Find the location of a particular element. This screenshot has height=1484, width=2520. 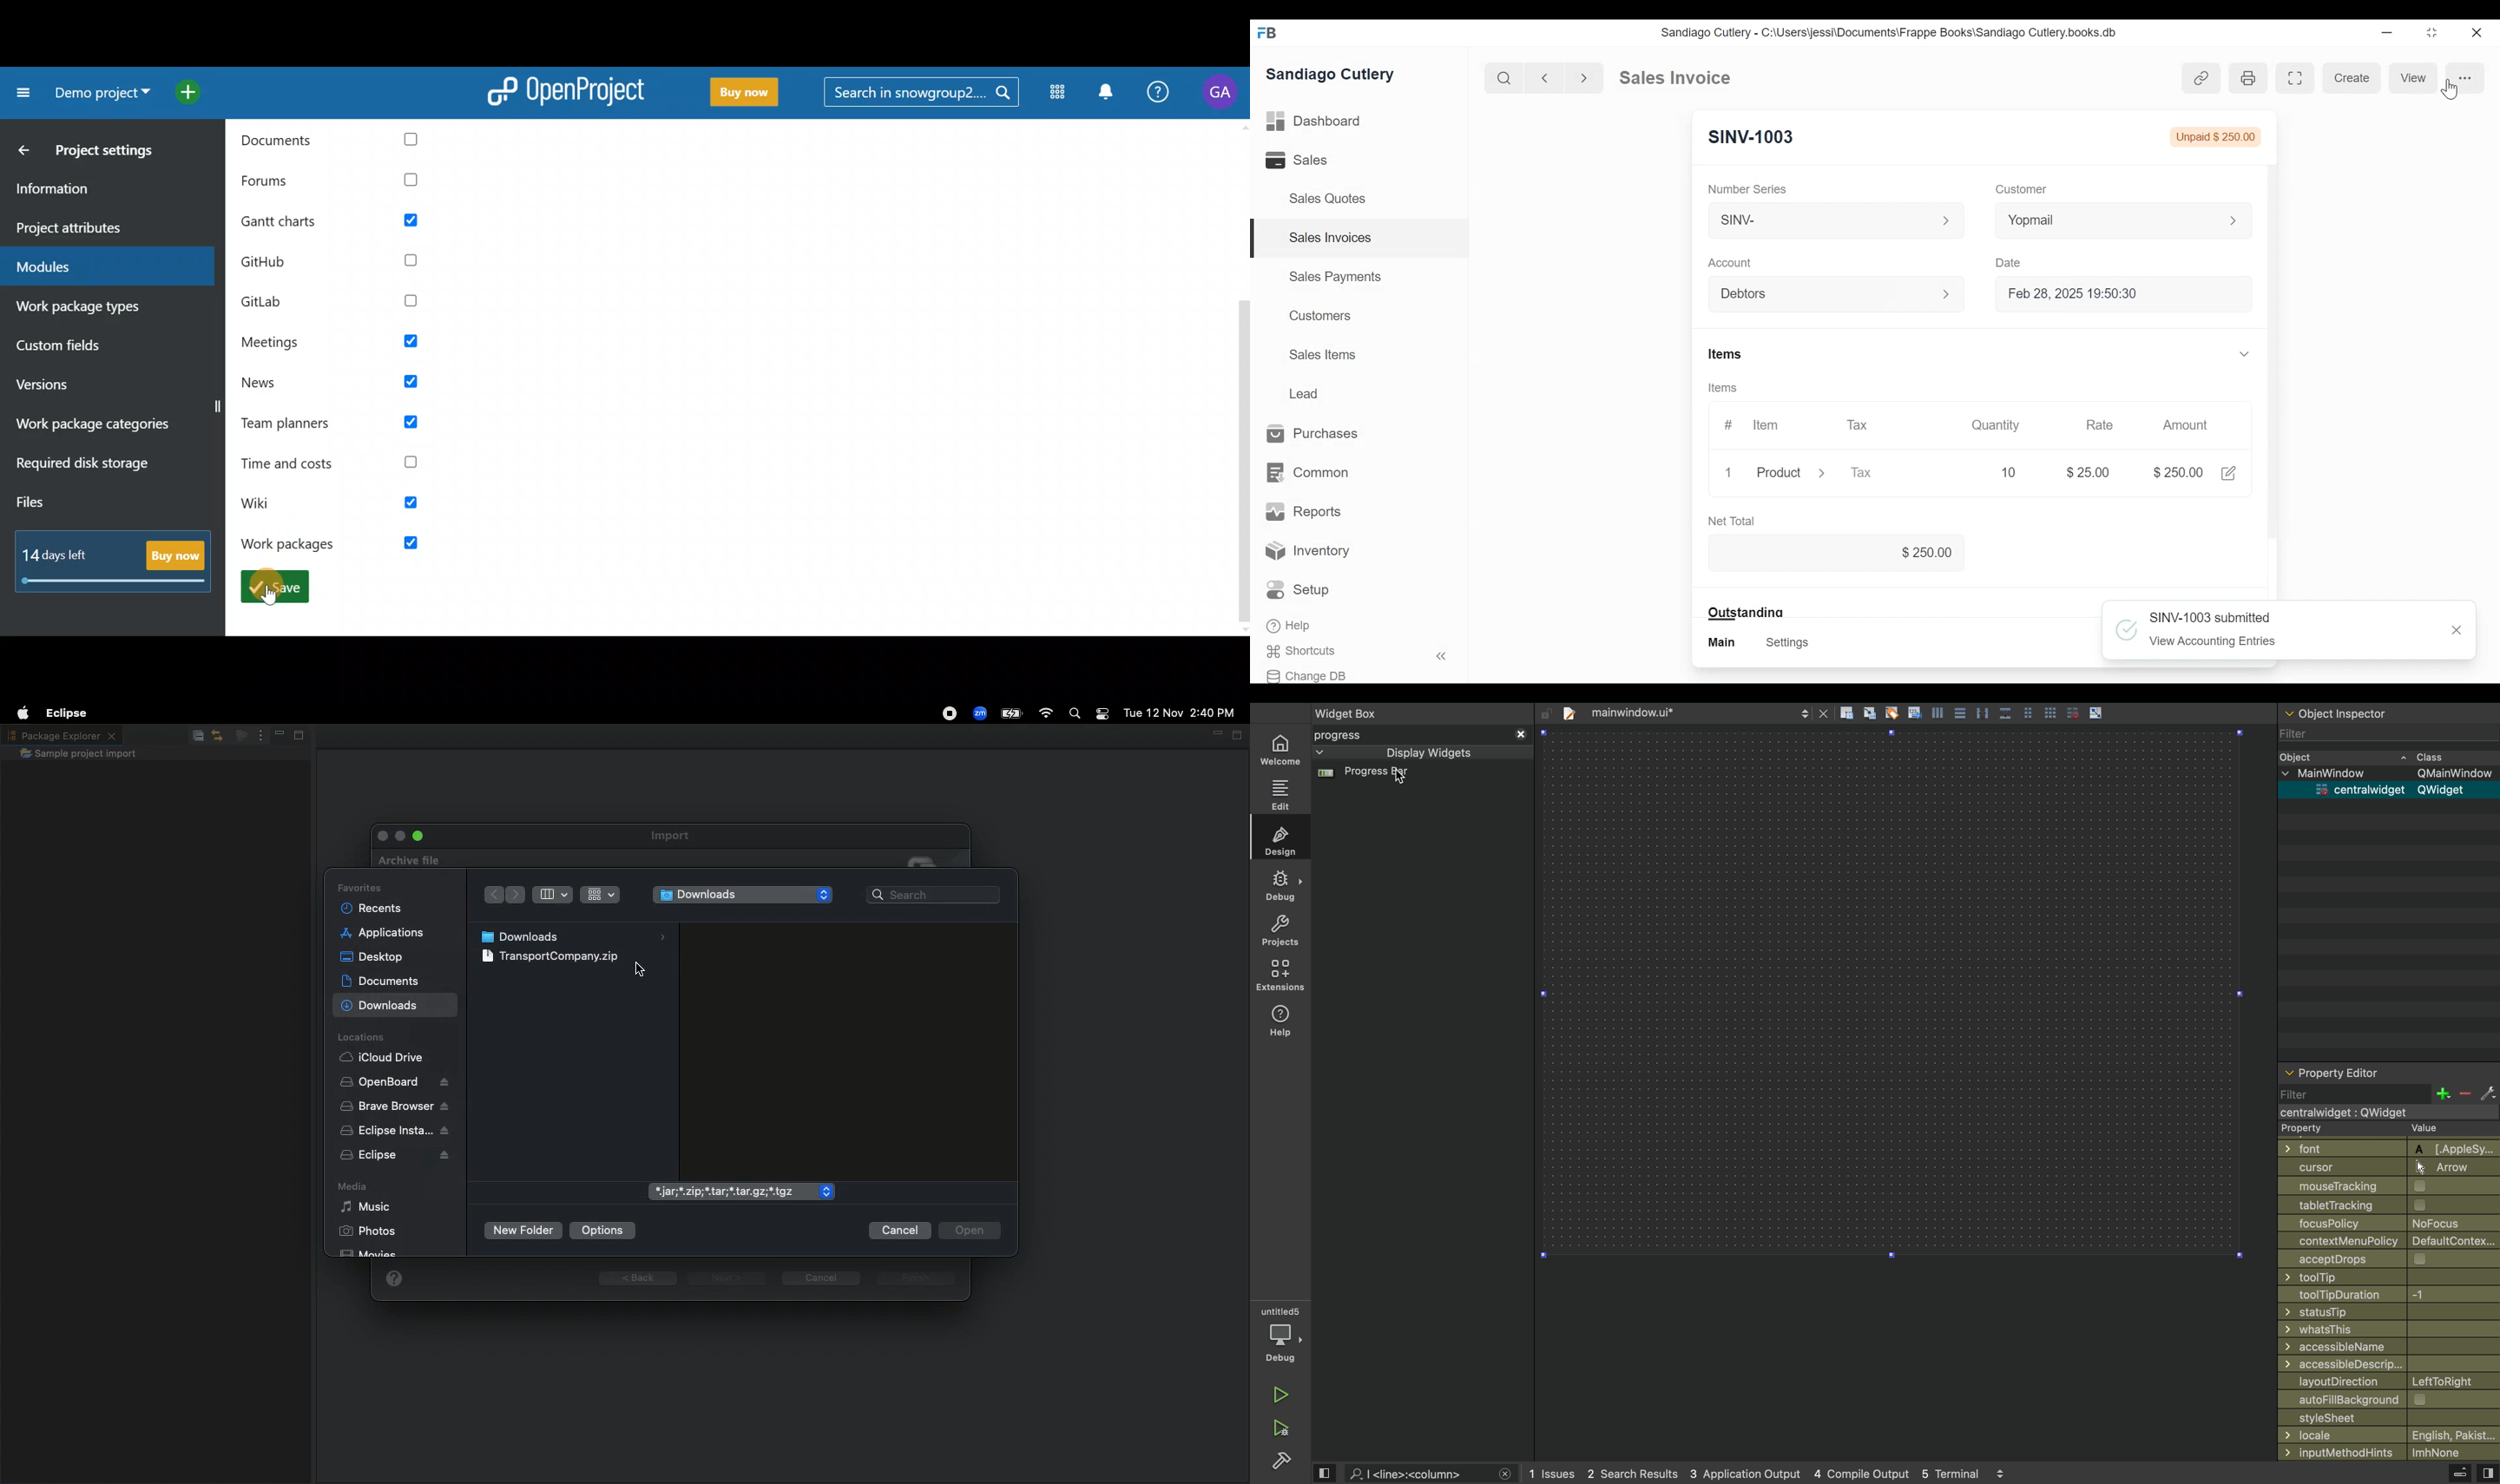

forward is located at coordinates (1585, 77).